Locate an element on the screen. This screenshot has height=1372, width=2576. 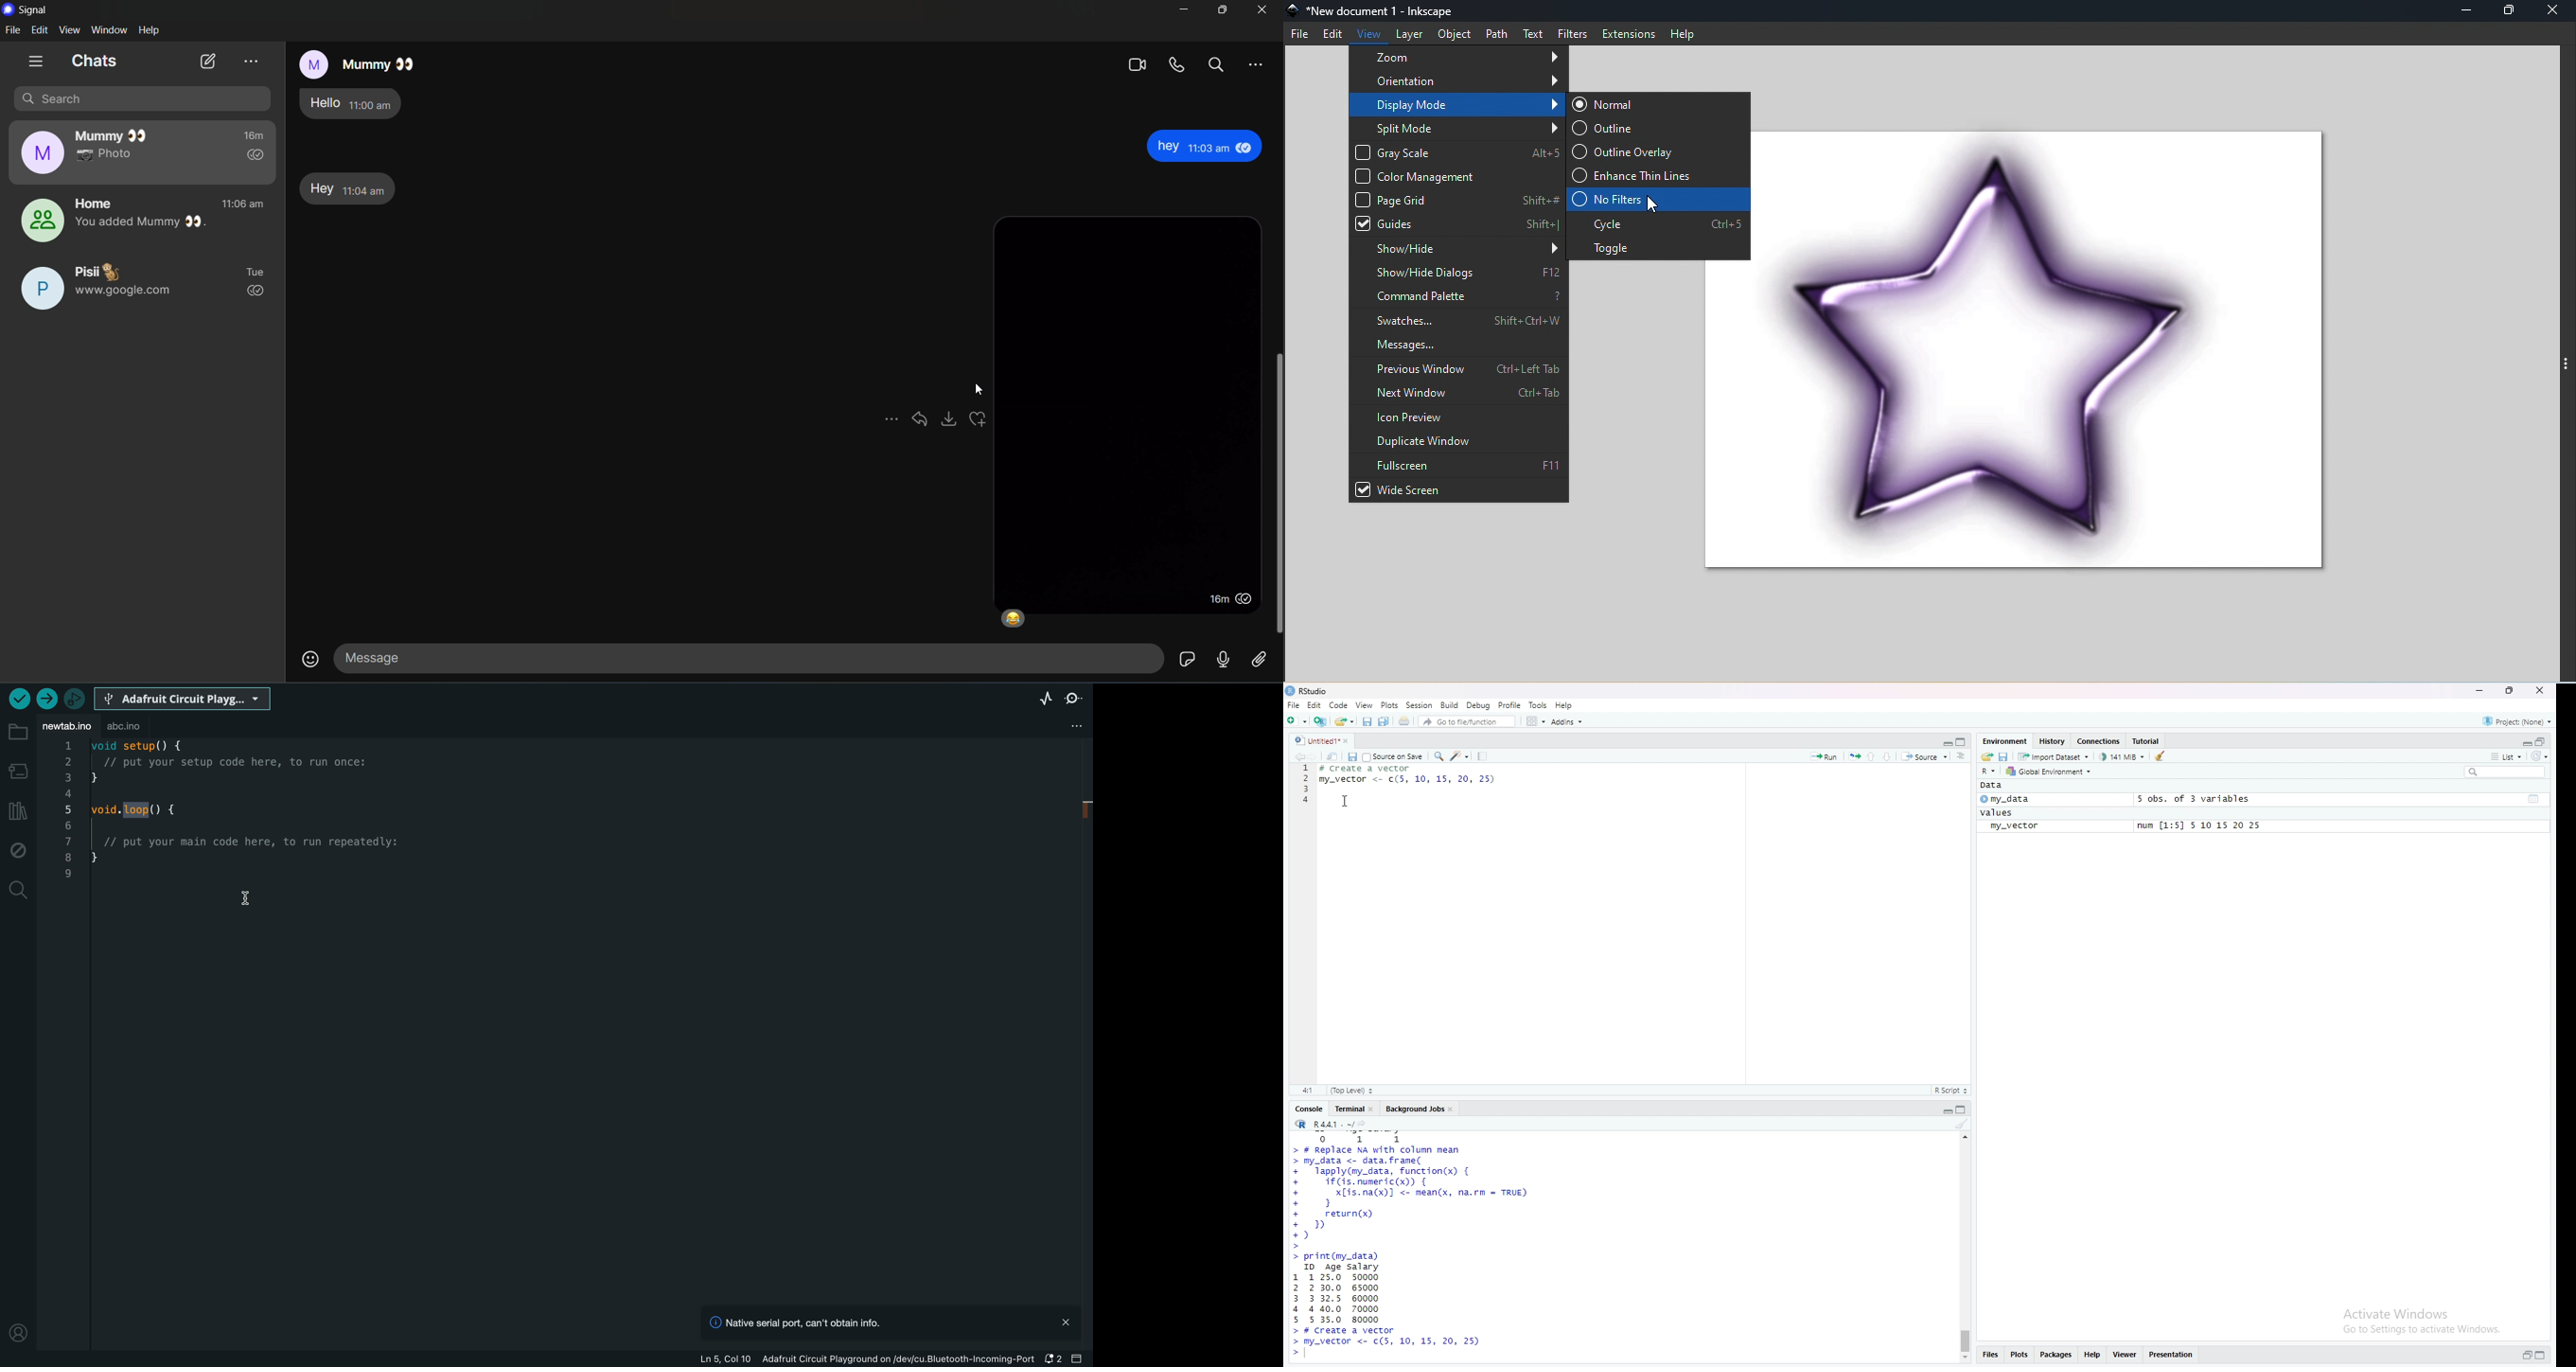
project(none) is located at coordinates (2514, 721).